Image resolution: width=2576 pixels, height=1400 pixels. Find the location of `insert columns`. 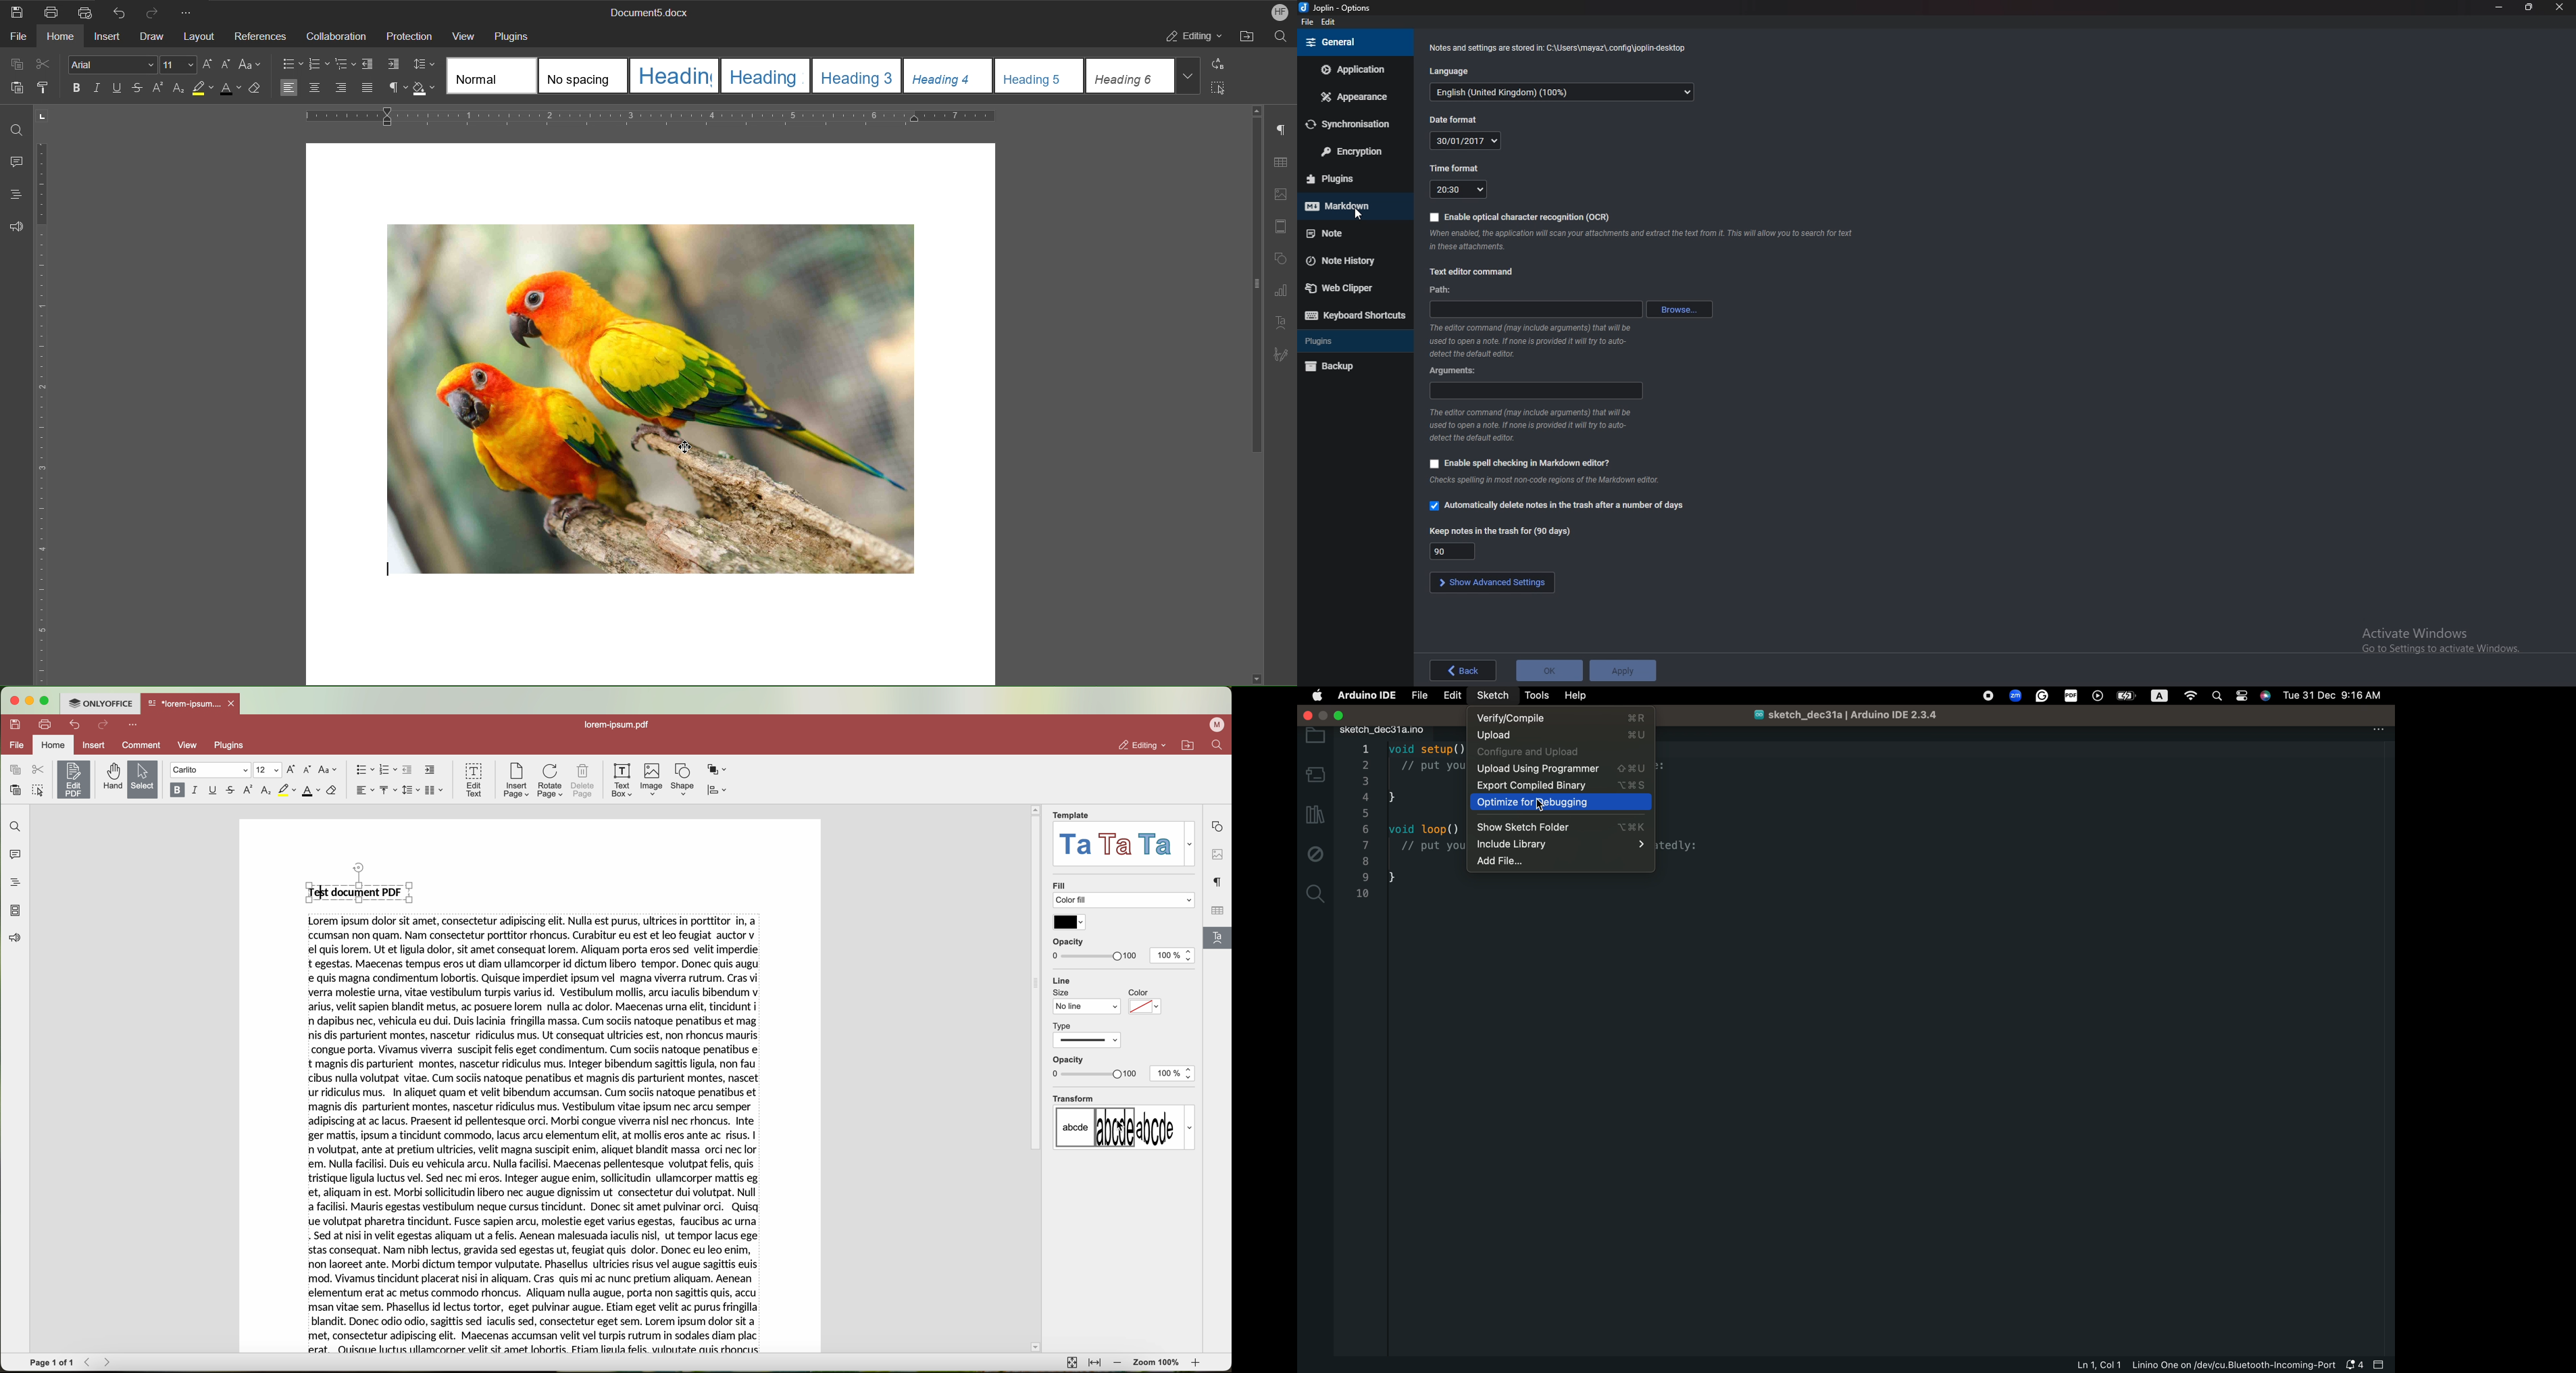

insert columns is located at coordinates (436, 790).